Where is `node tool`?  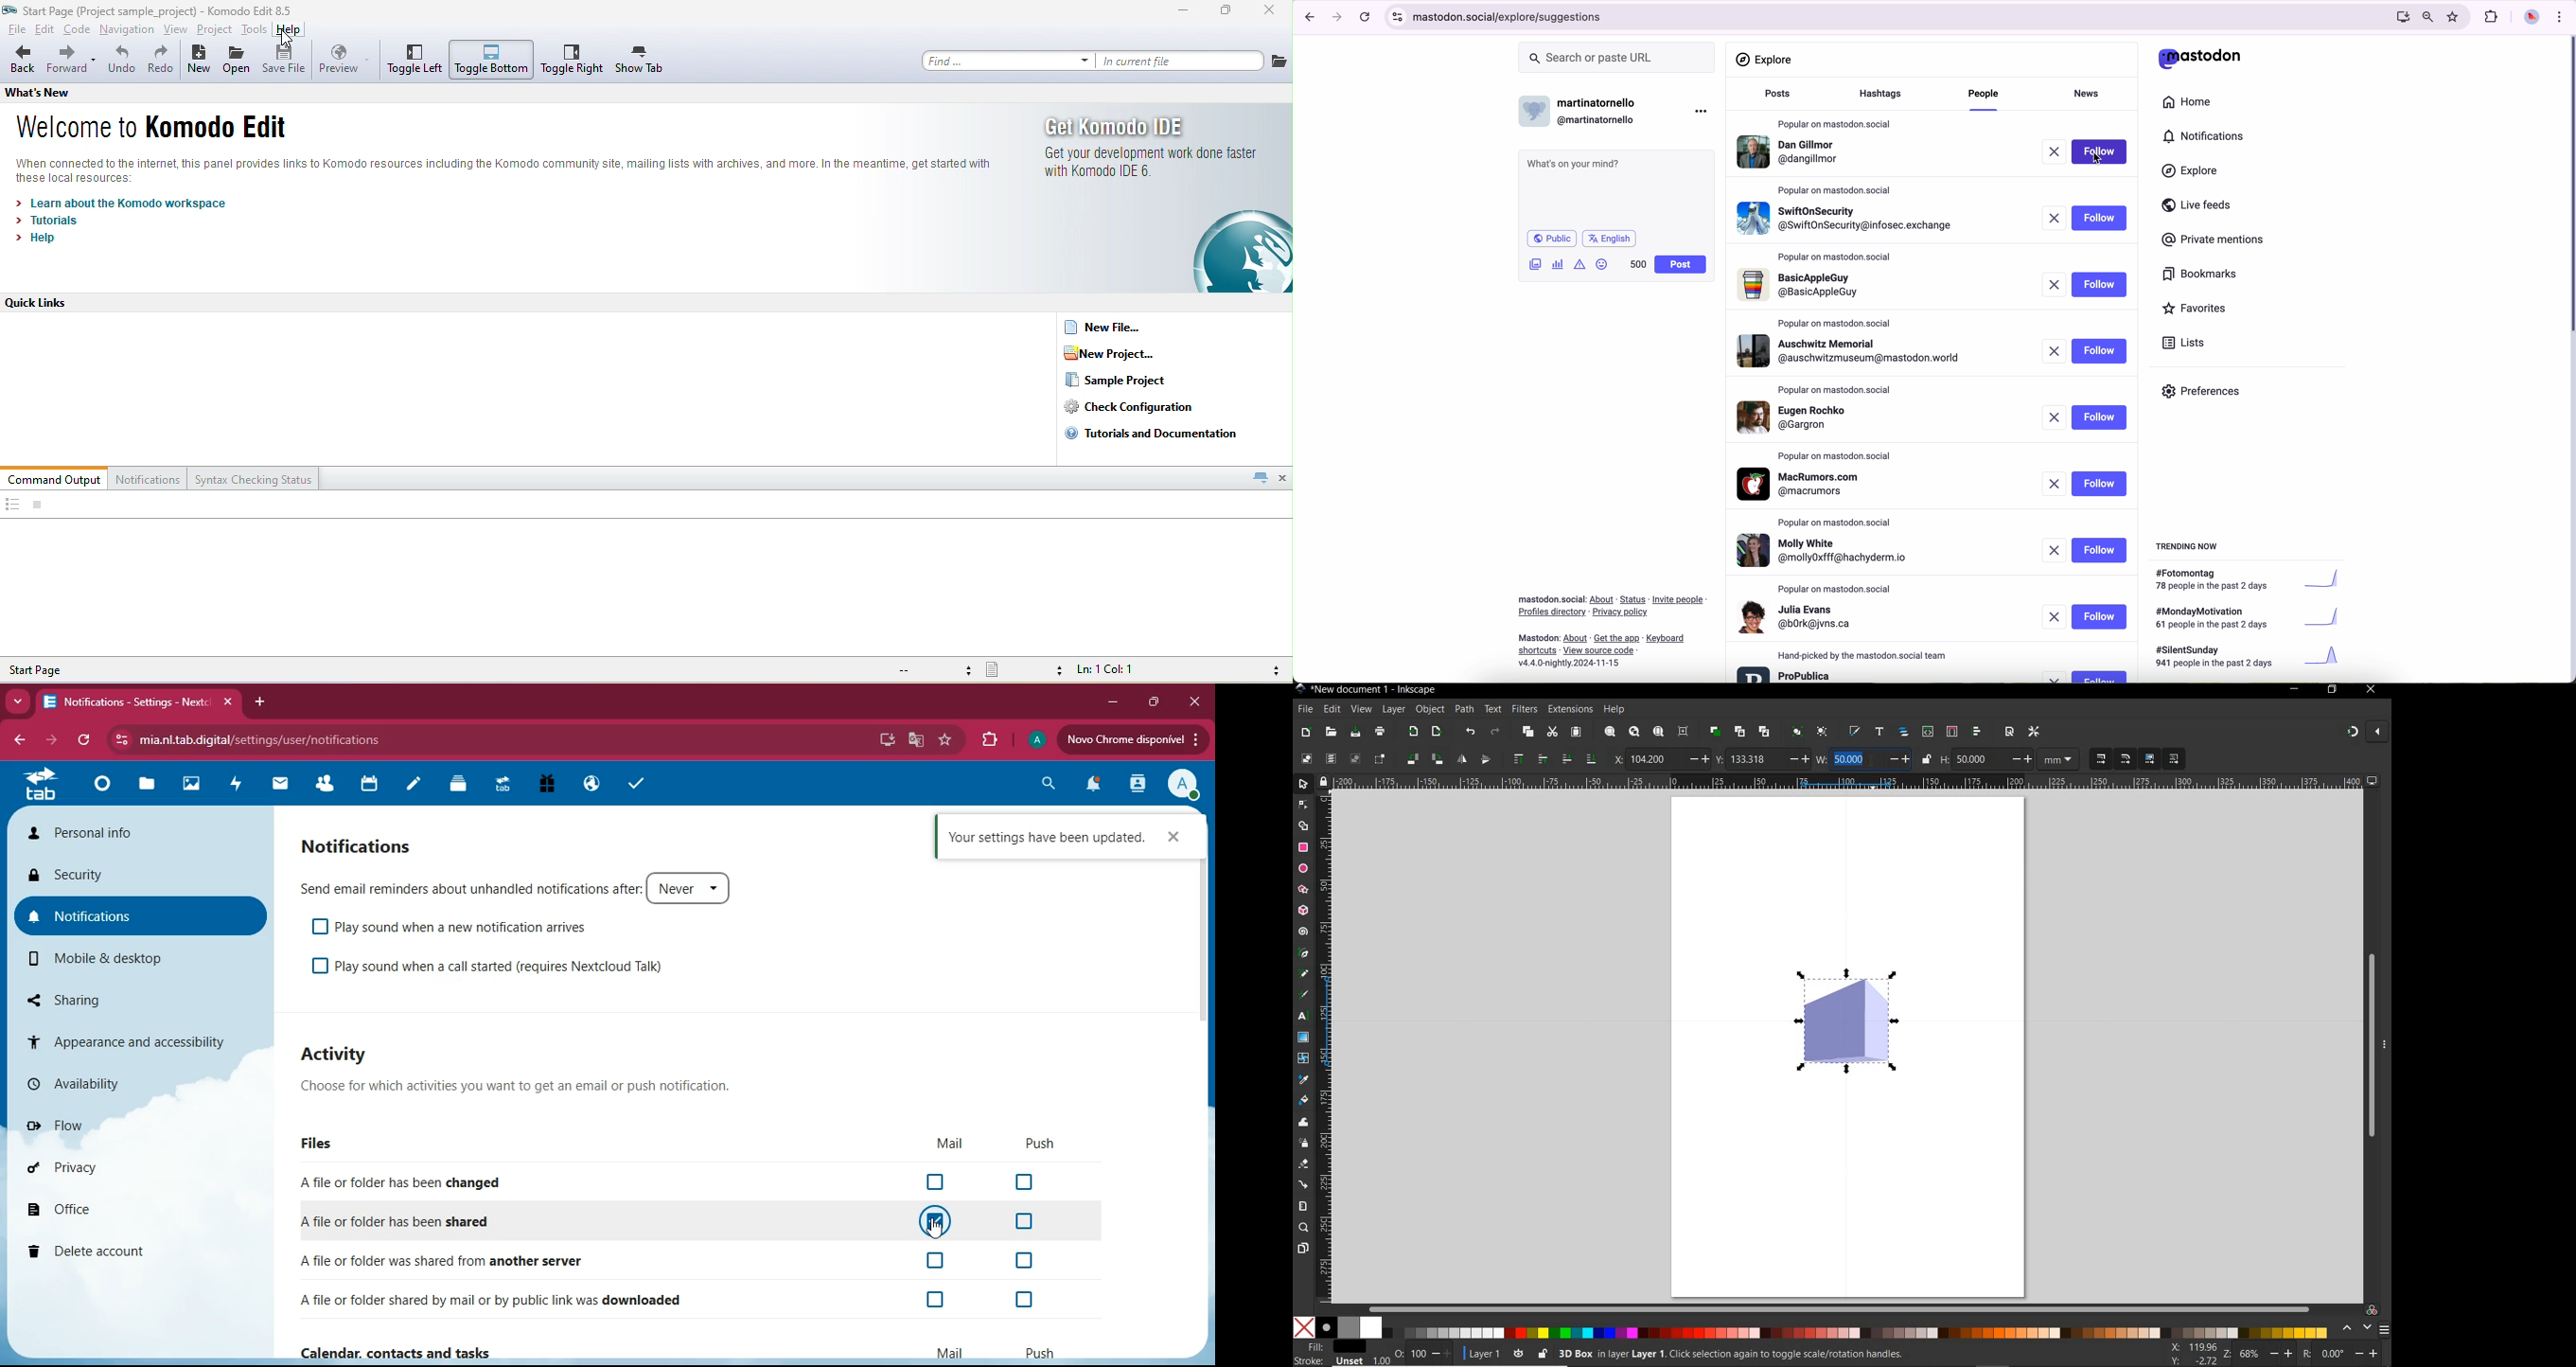
node tool is located at coordinates (1303, 805).